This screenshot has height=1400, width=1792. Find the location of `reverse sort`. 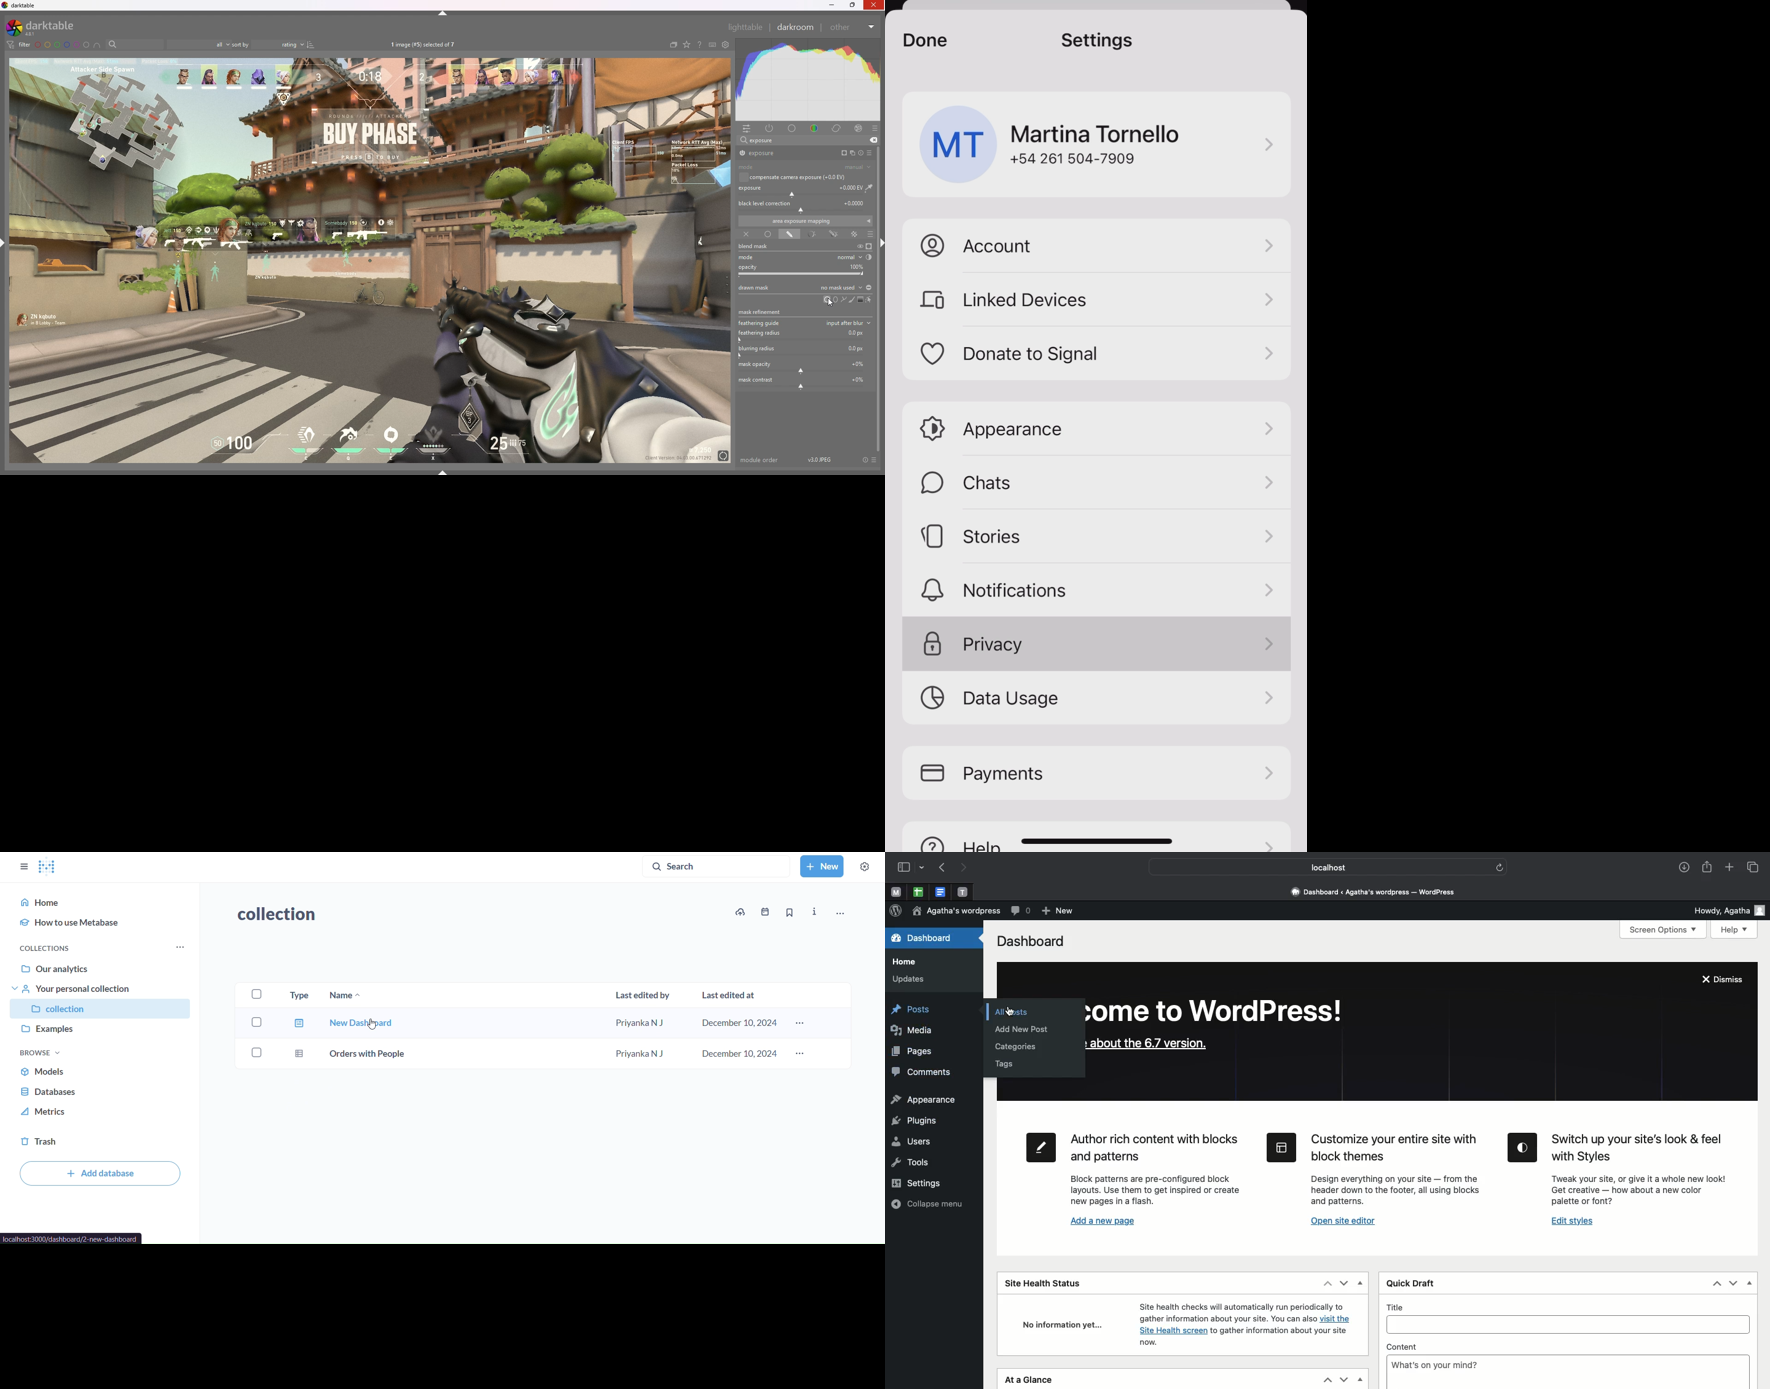

reverse sort is located at coordinates (311, 45).